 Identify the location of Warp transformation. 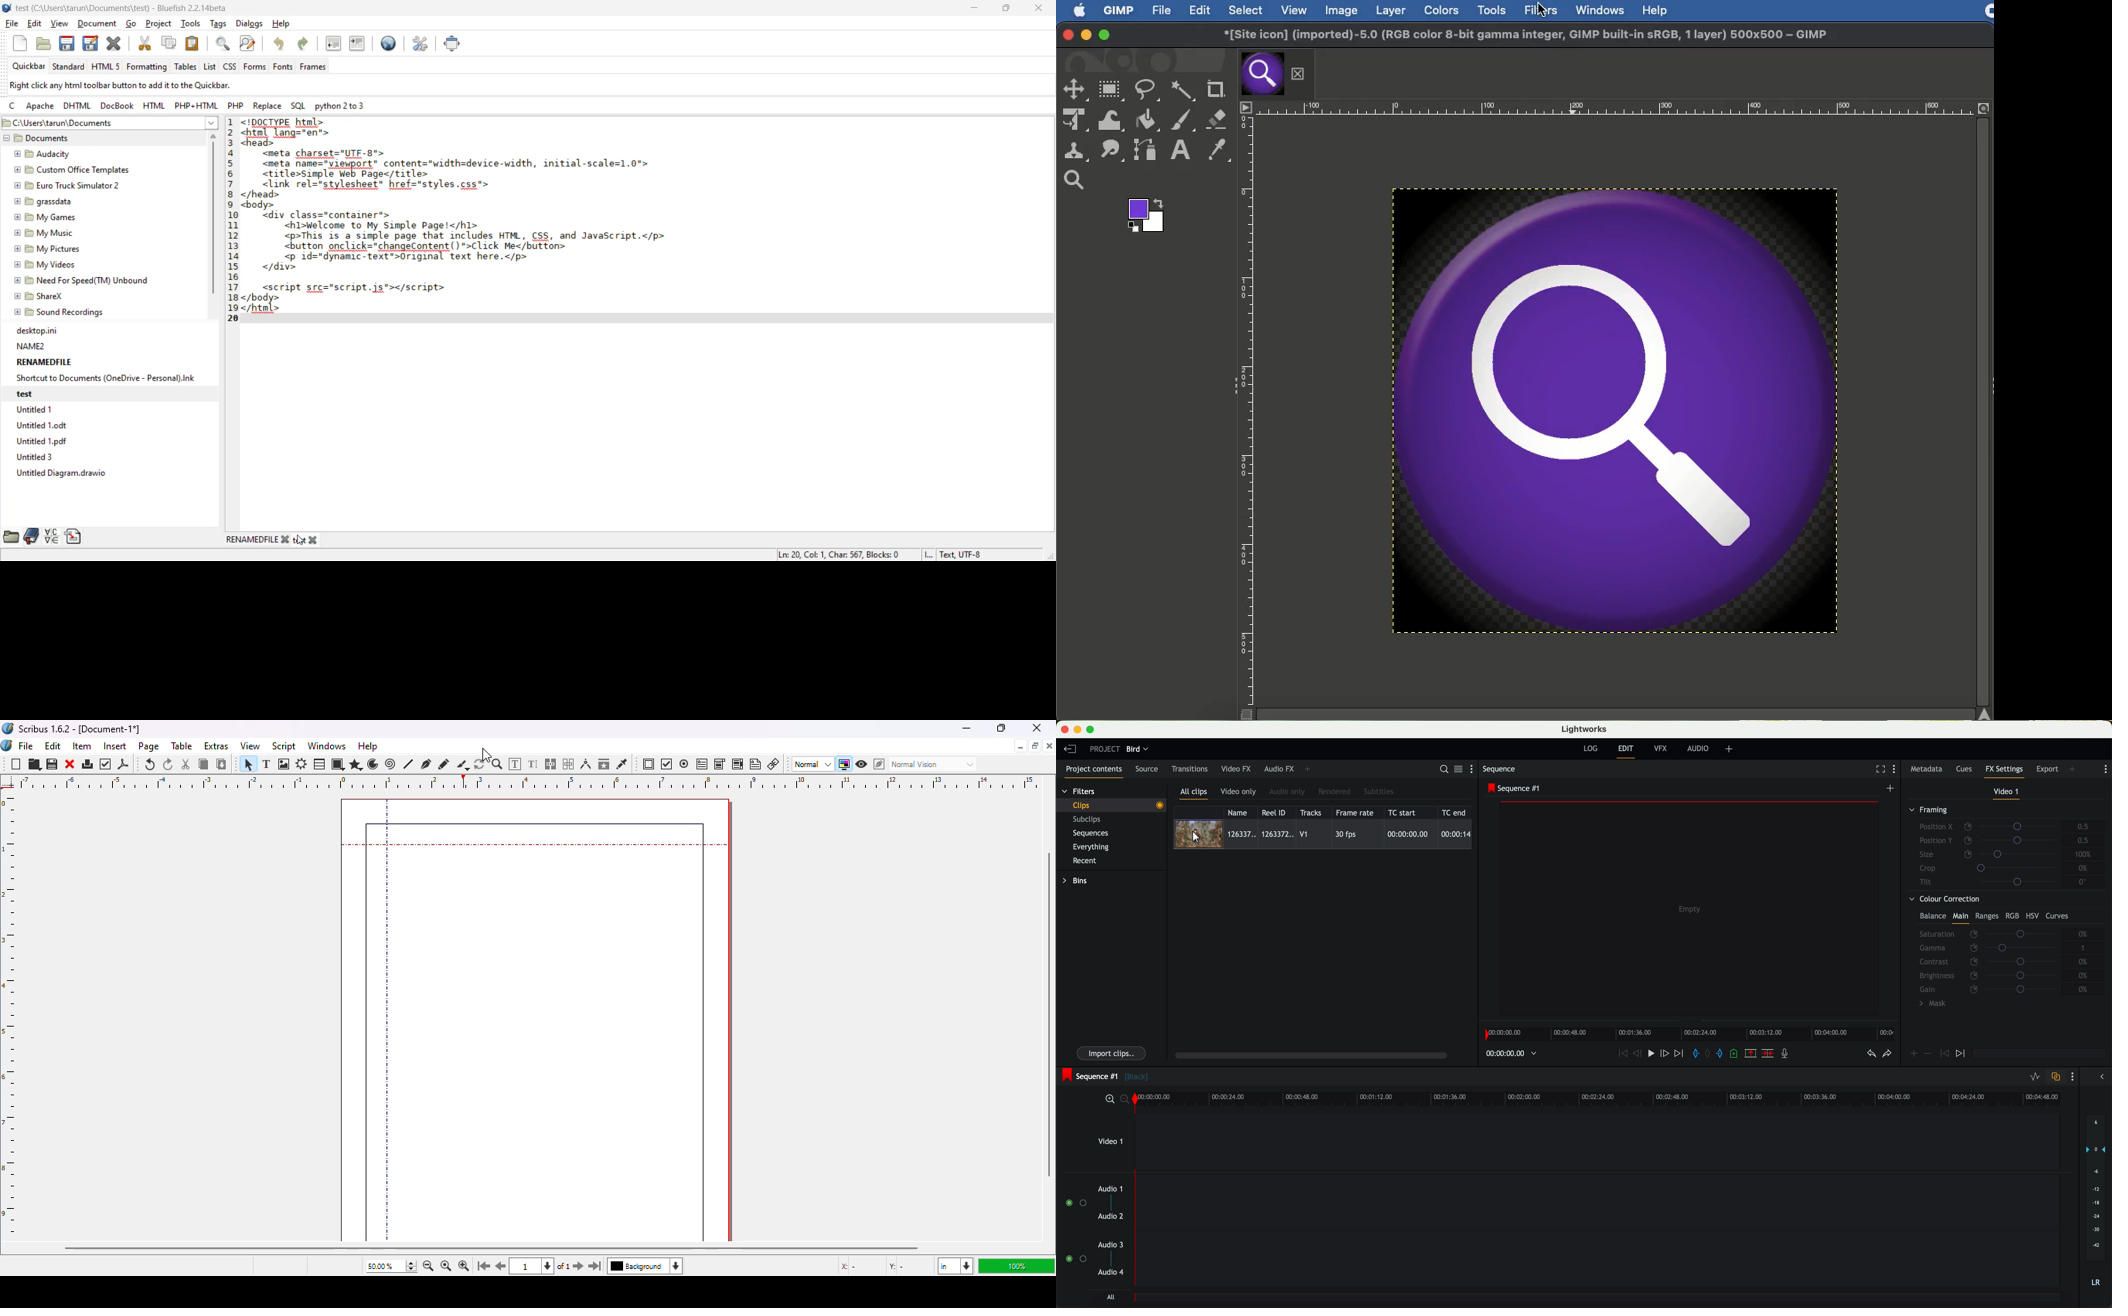
(1111, 121).